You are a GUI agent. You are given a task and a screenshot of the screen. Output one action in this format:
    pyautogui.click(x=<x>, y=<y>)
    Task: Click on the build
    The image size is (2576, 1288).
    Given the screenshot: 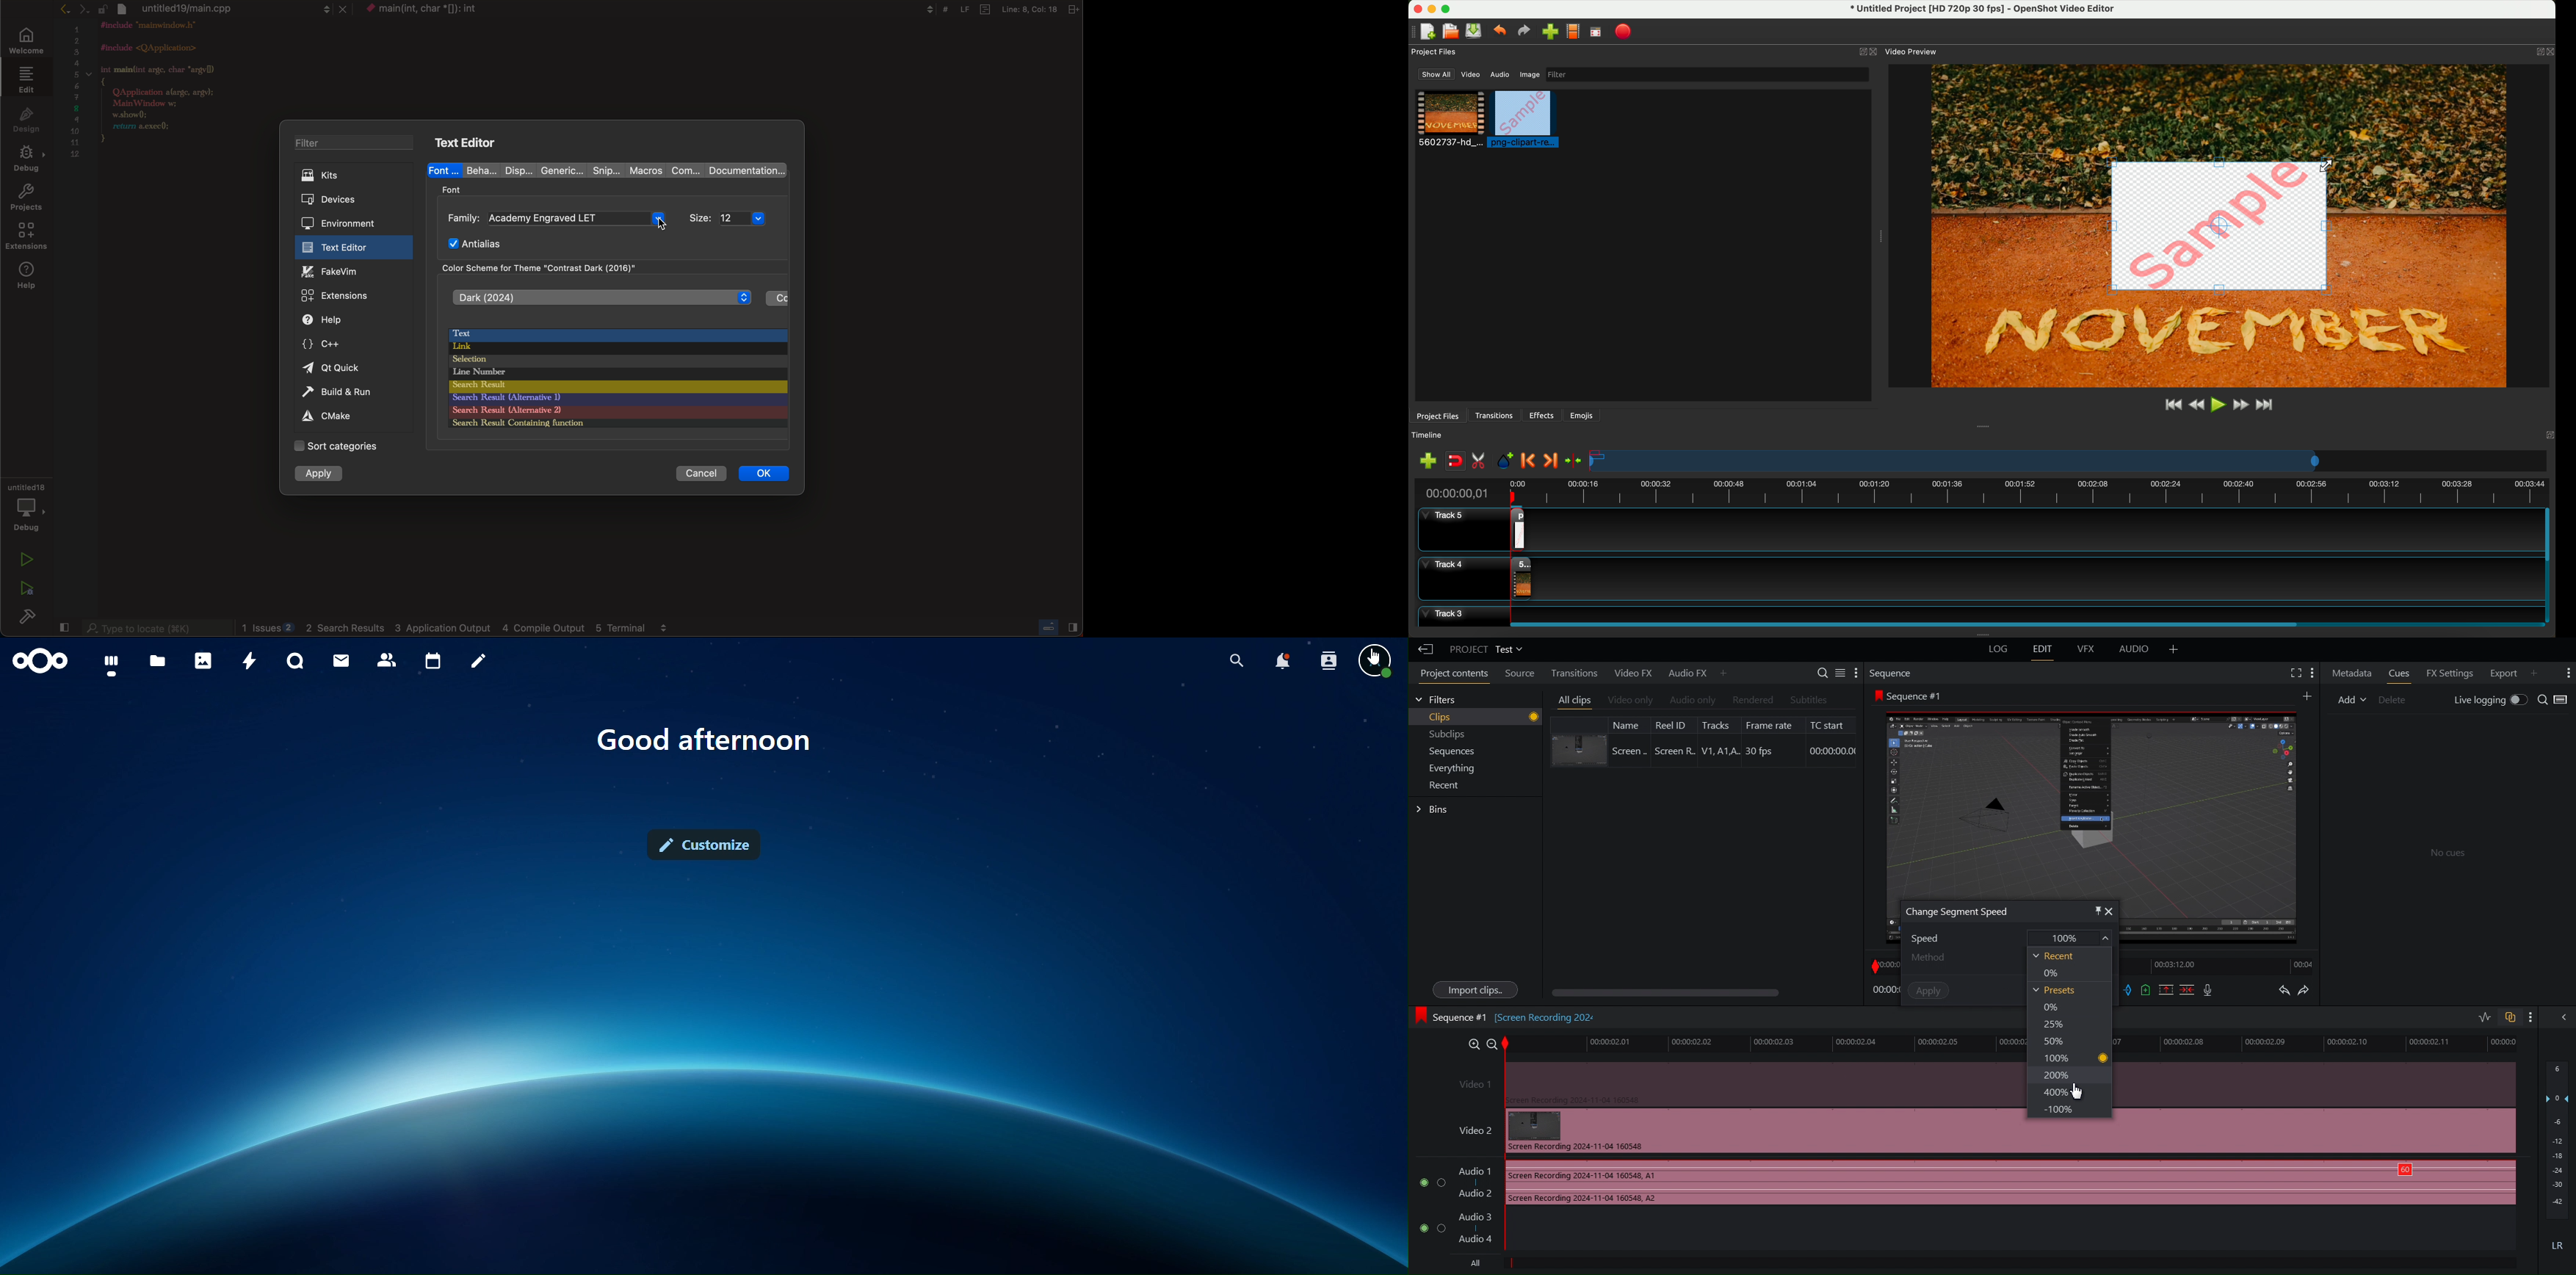 What is the action you would take?
    pyautogui.click(x=28, y=616)
    